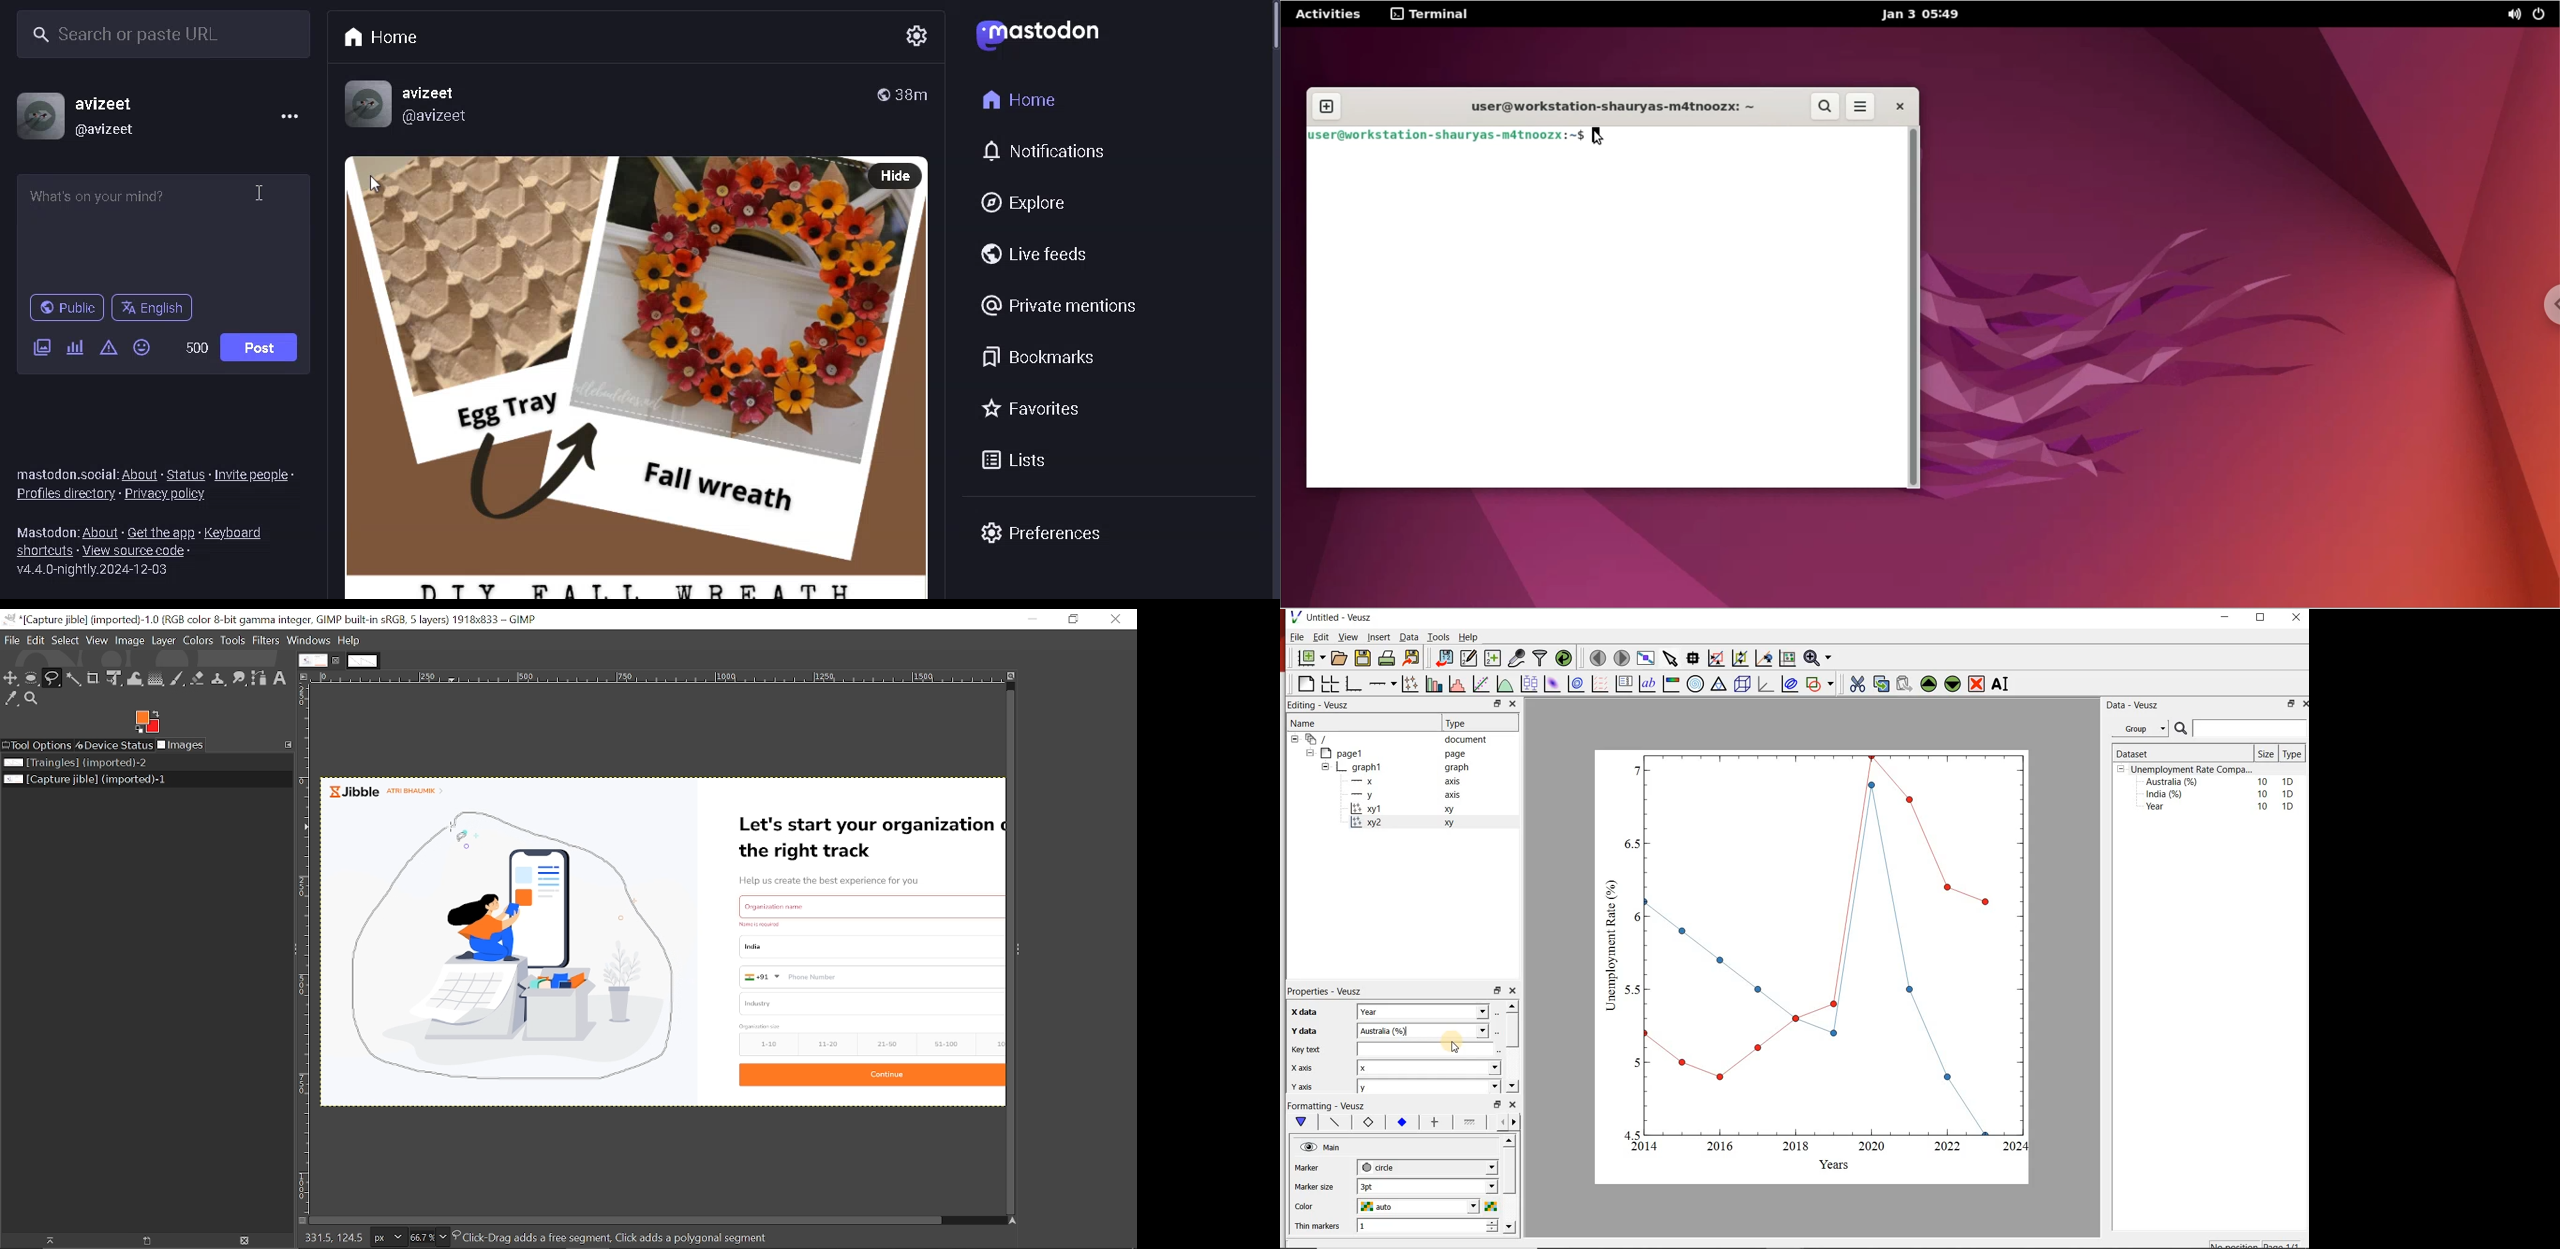  Describe the element at coordinates (1049, 153) in the screenshot. I see `notification` at that location.